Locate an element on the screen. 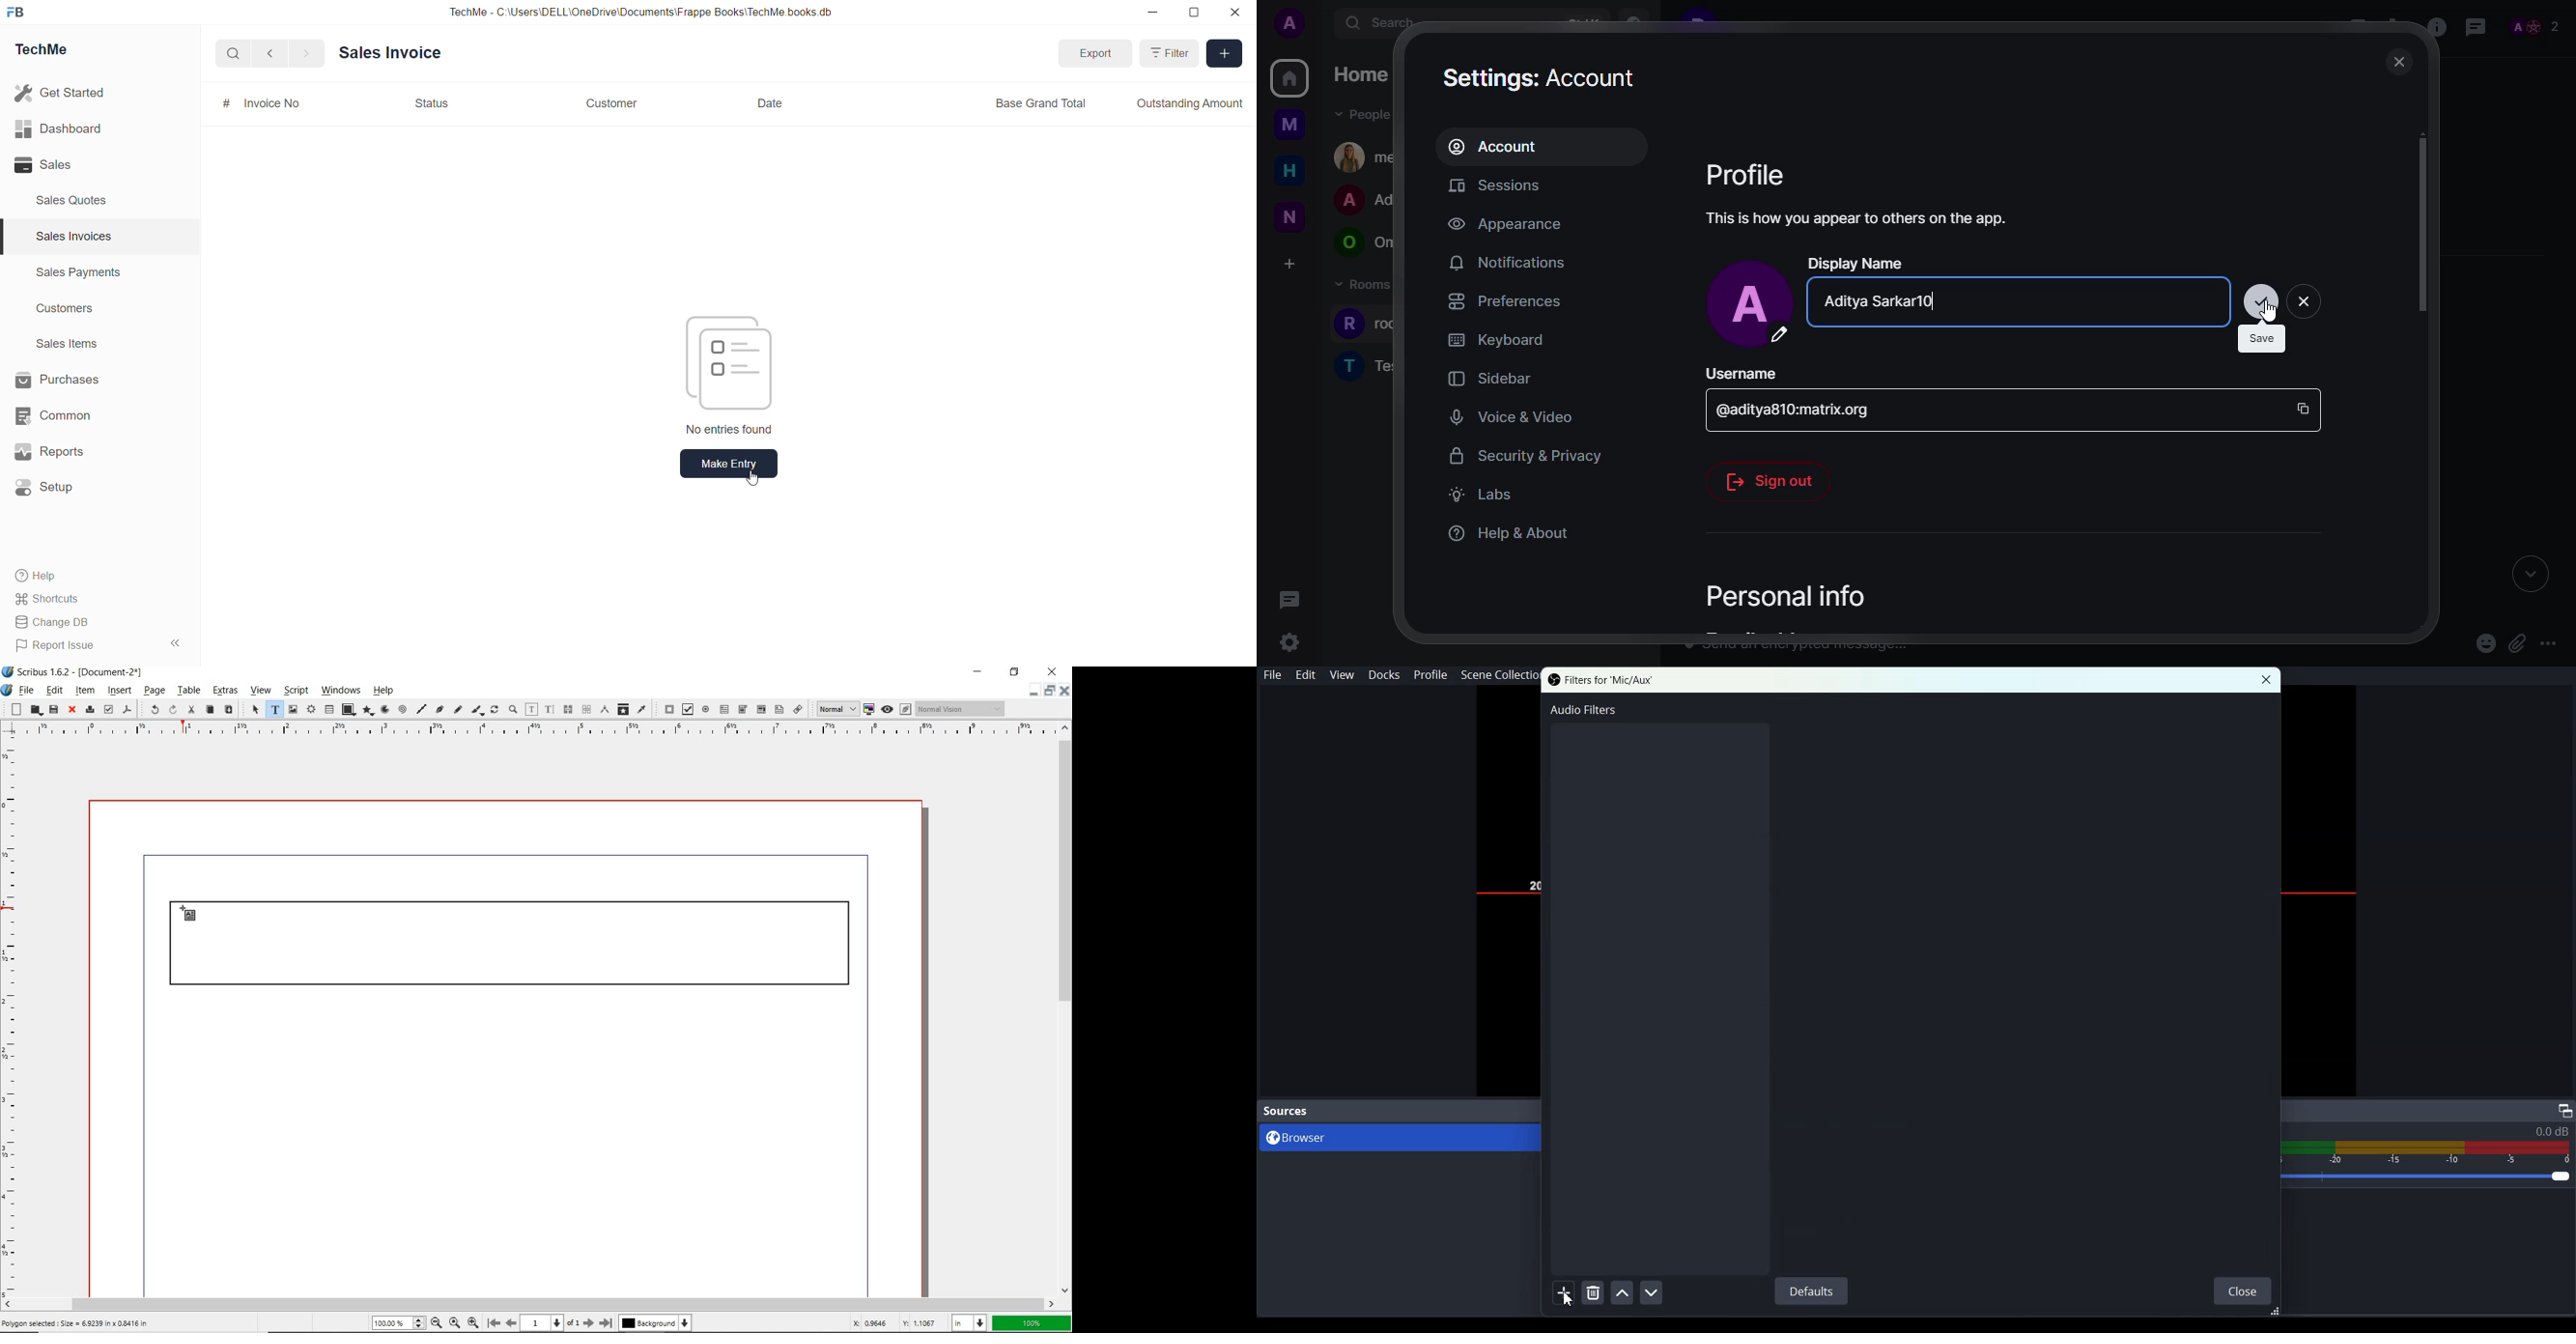  Edit is located at coordinates (1307, 675).